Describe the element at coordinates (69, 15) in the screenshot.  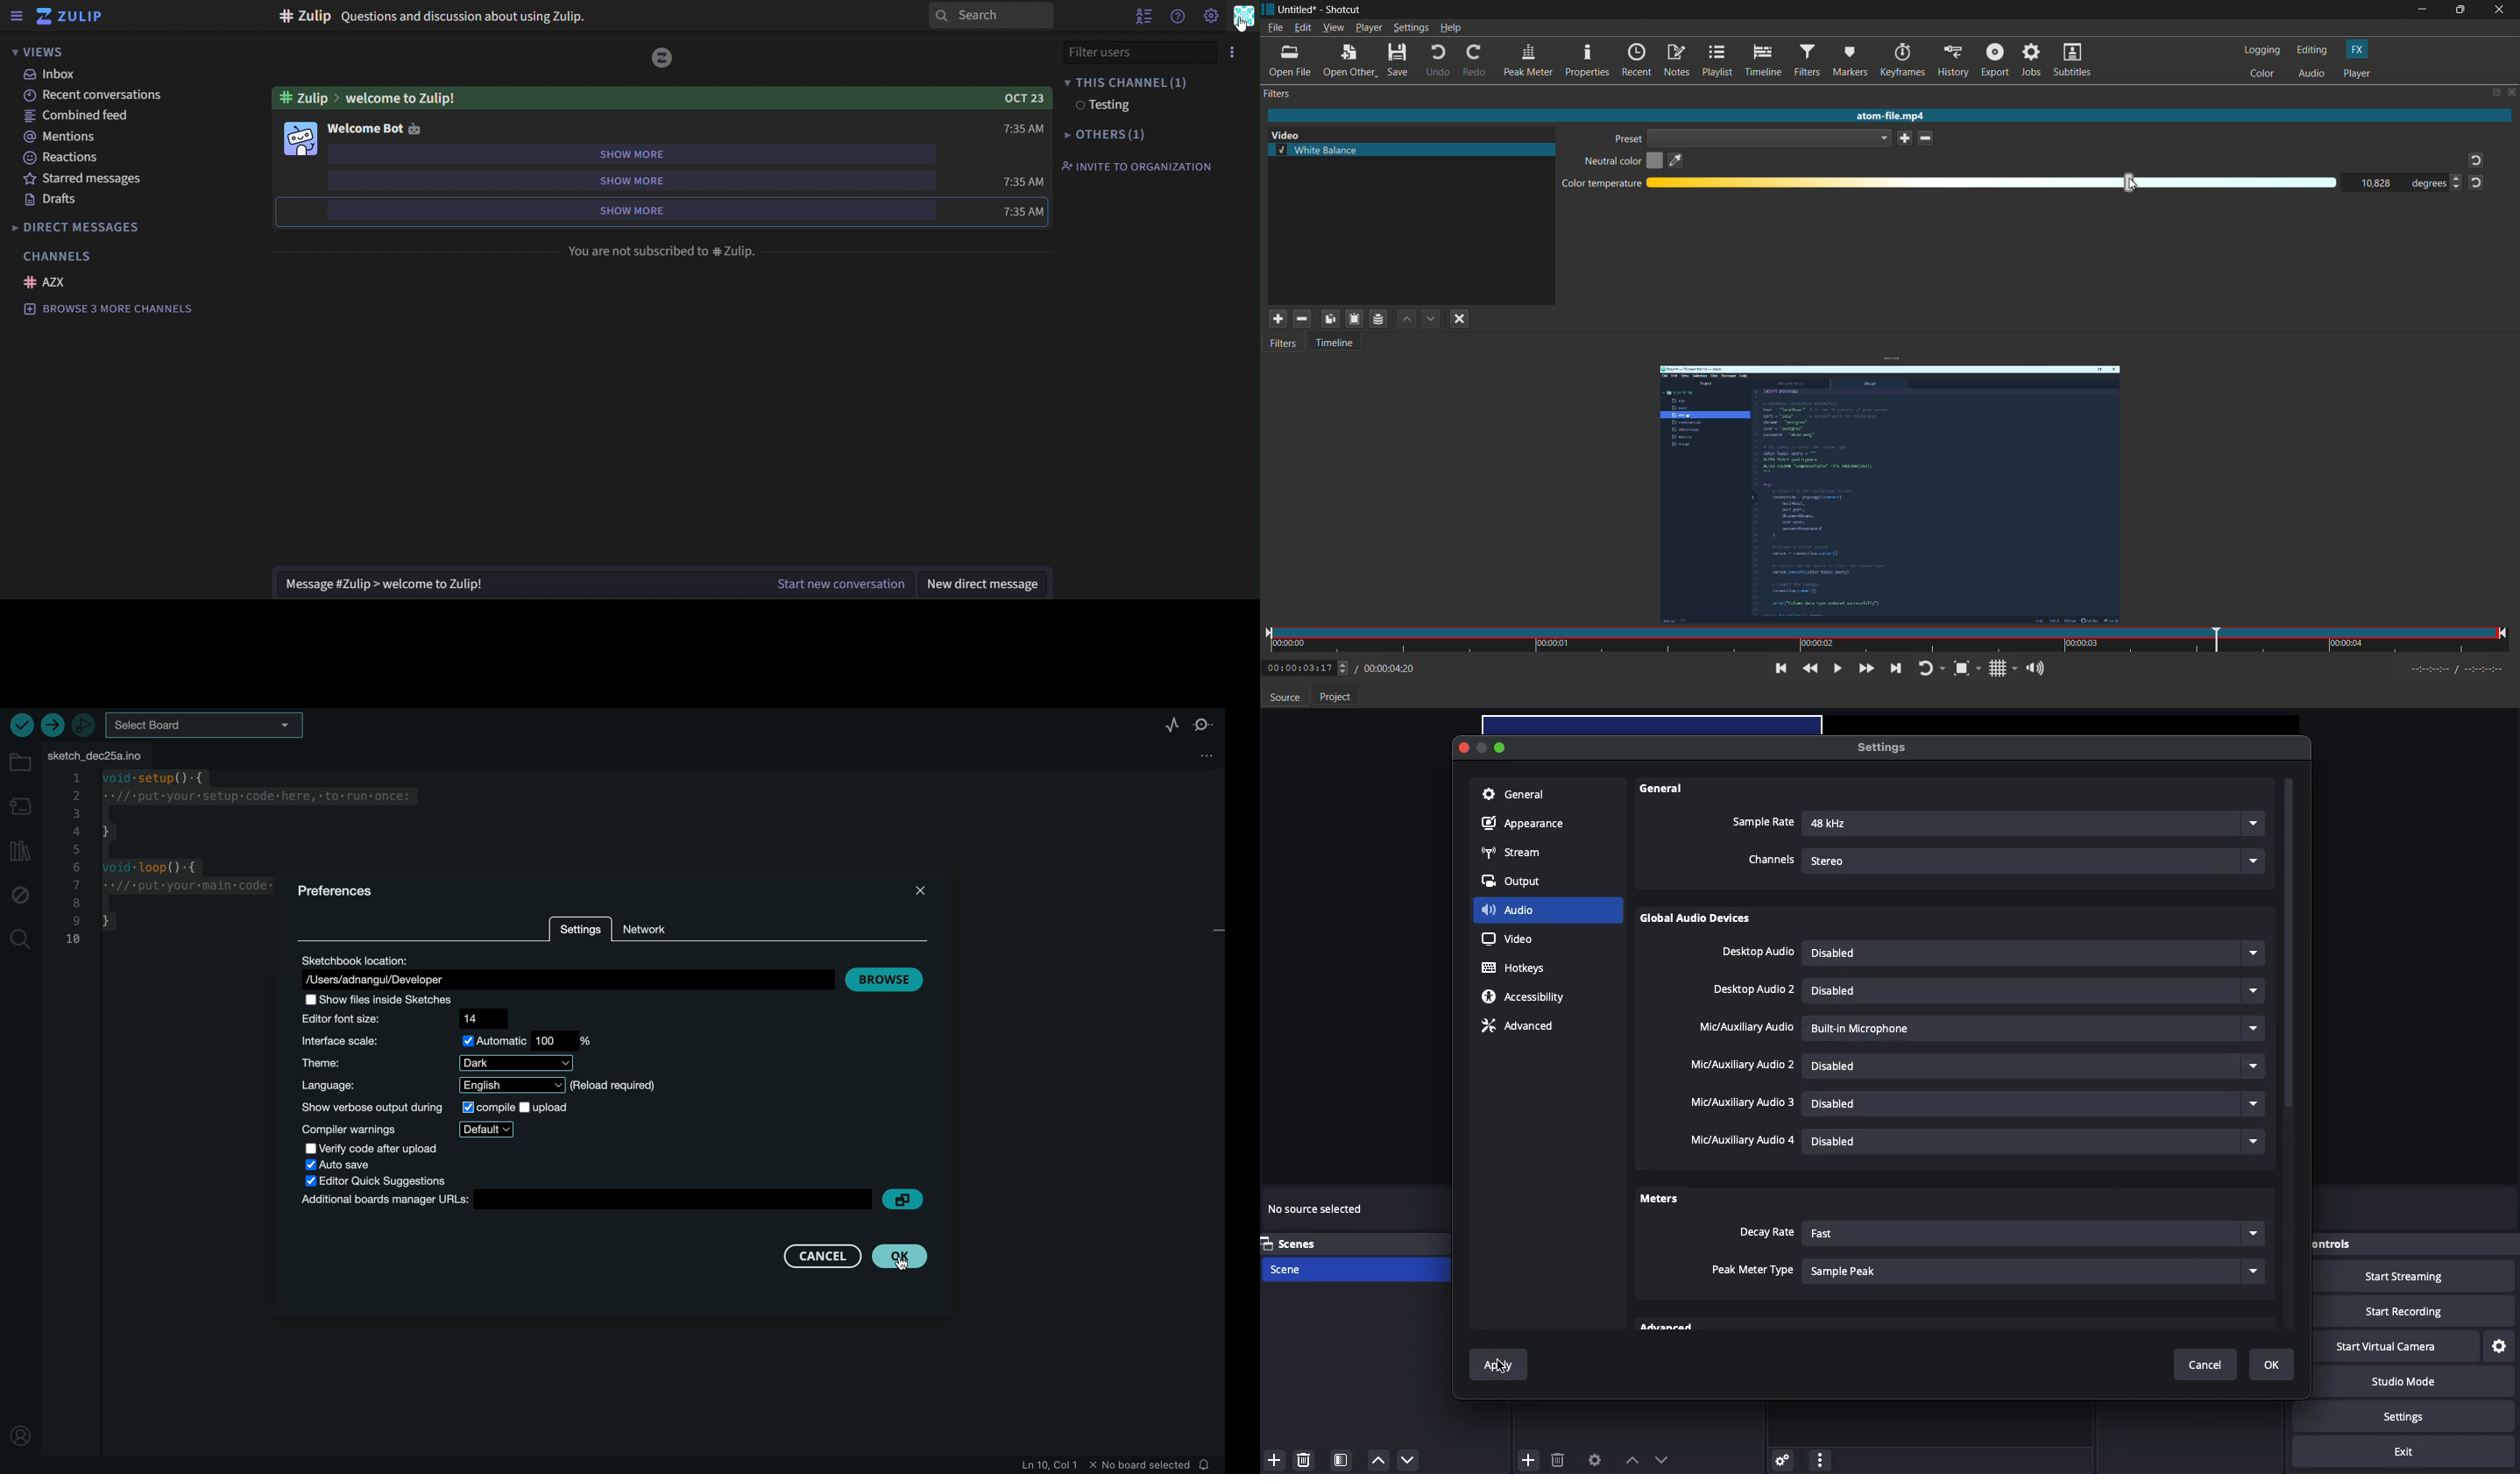
I see `zulip` at that location.